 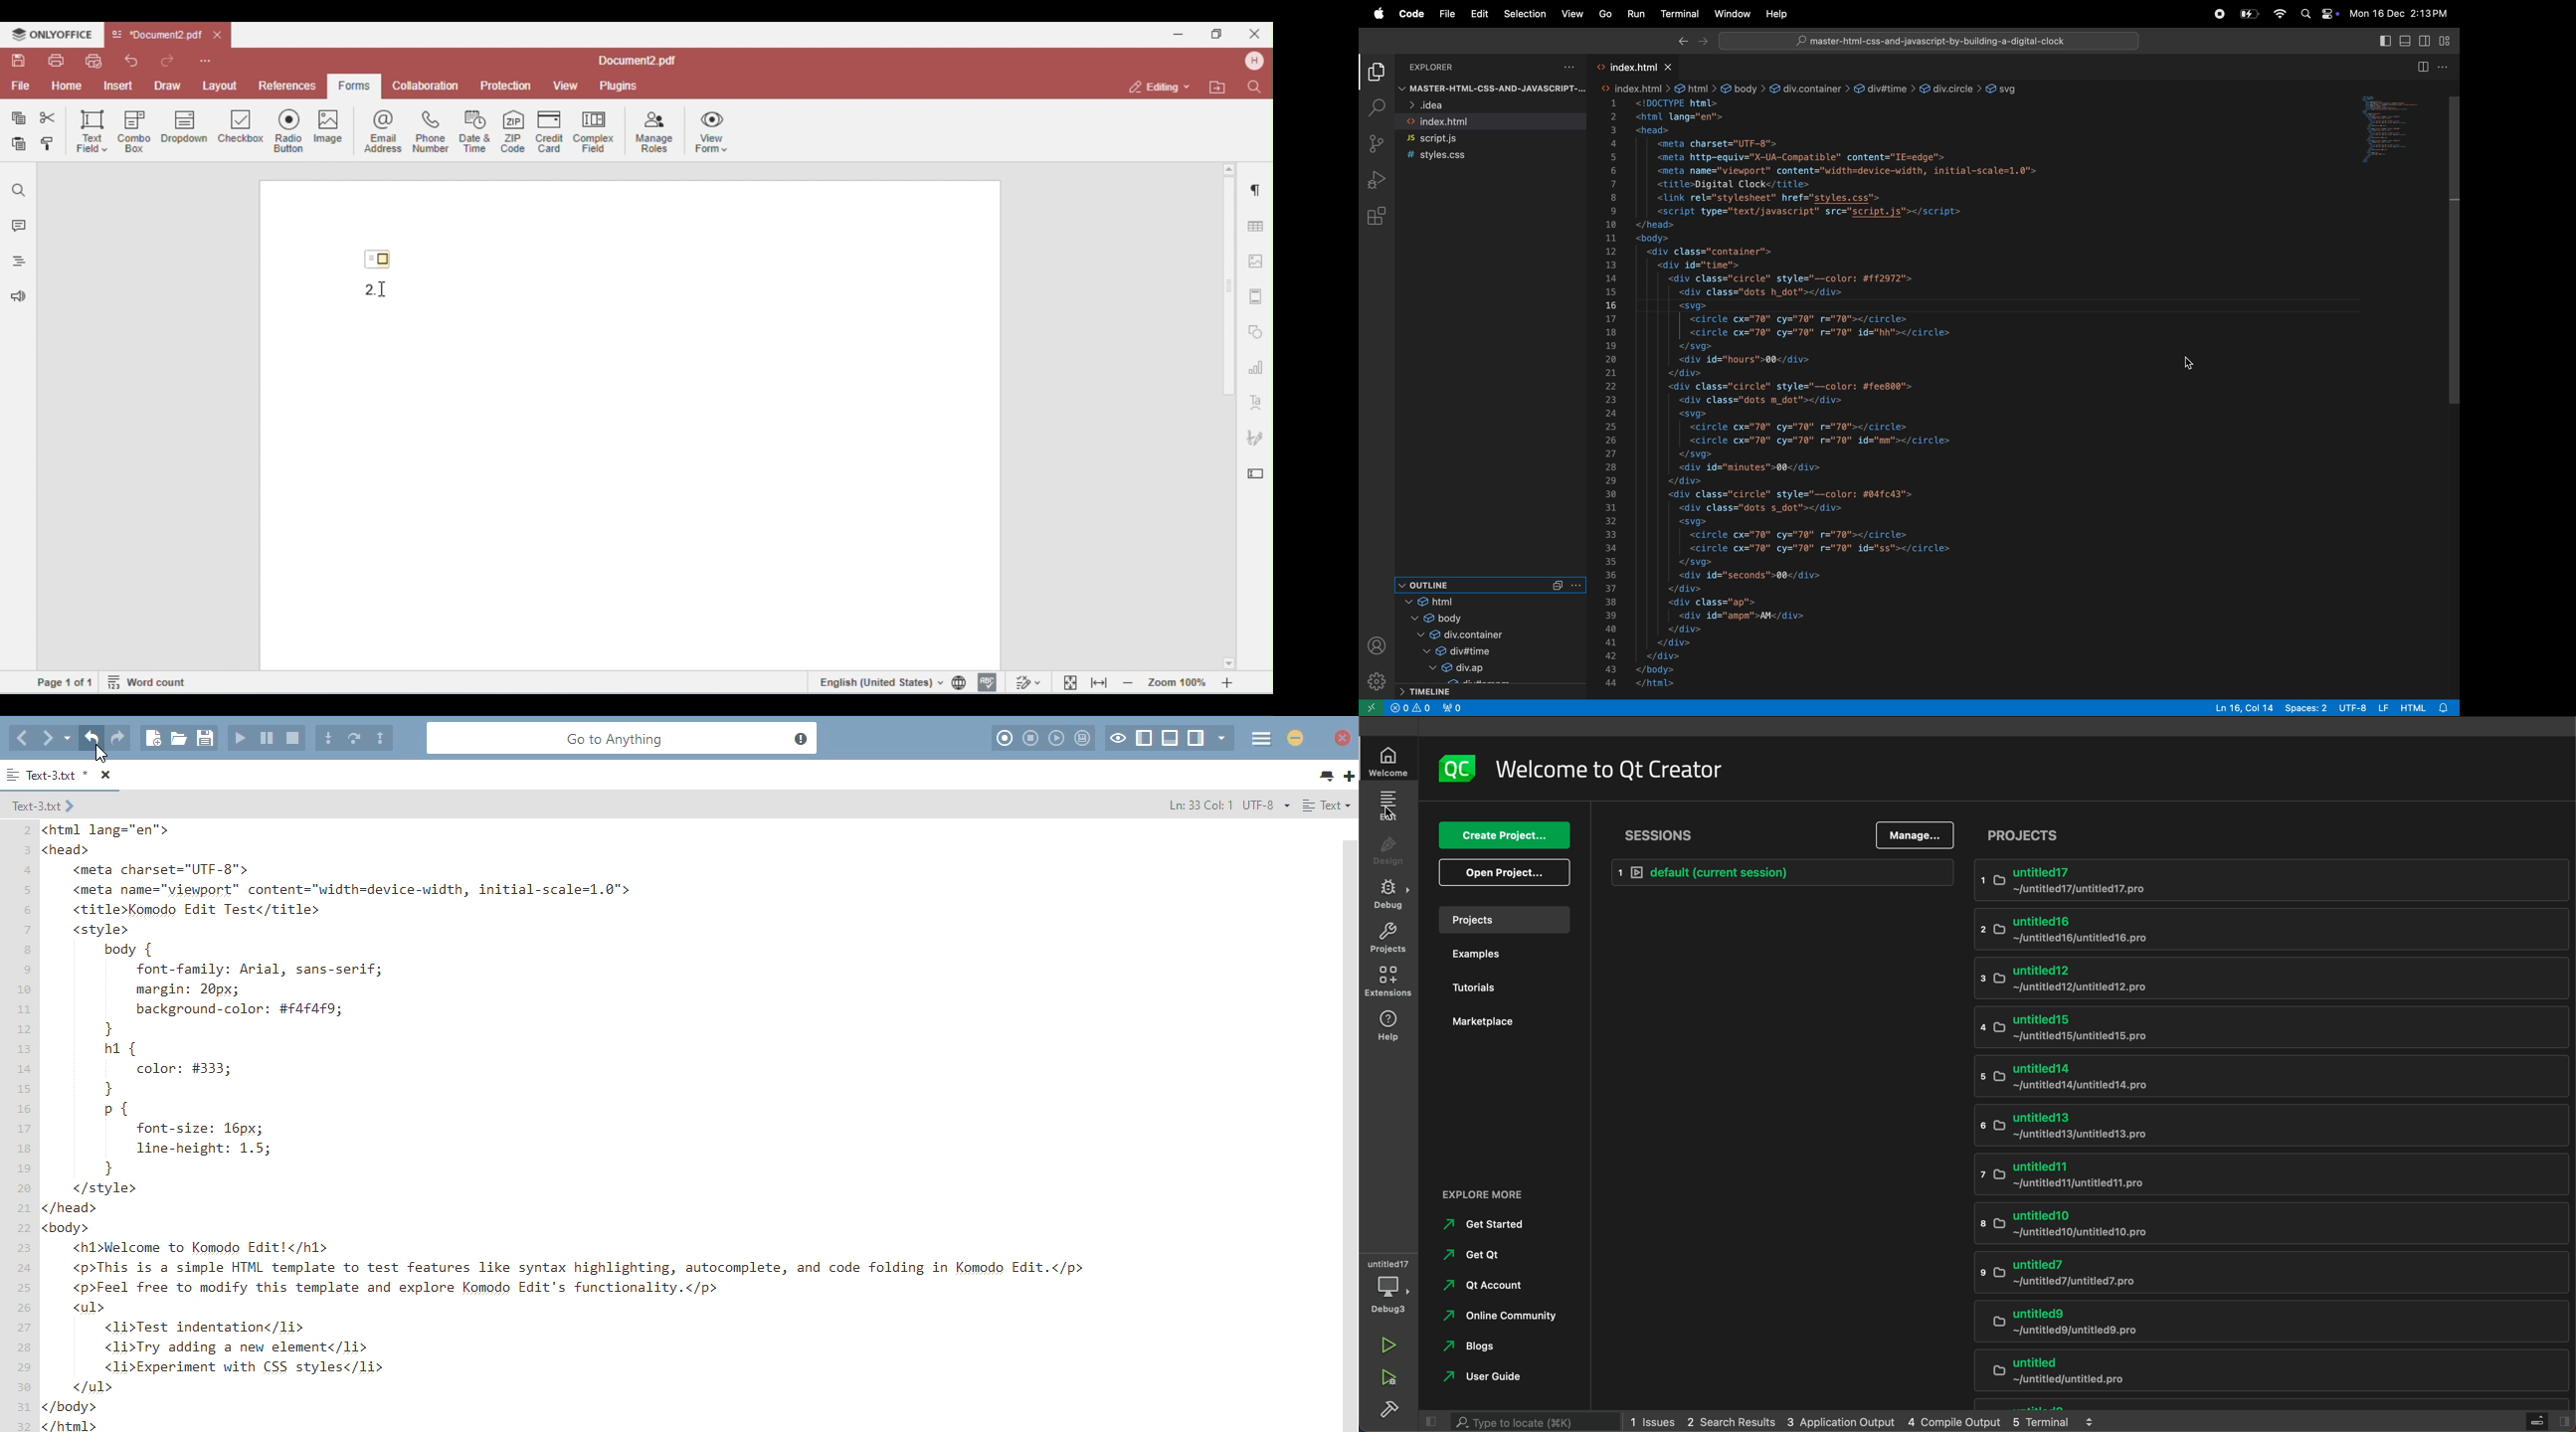 What do you see at coordinates (1731, 13) in the screenshot?
I see `window` at bounding box center [1731, 13].